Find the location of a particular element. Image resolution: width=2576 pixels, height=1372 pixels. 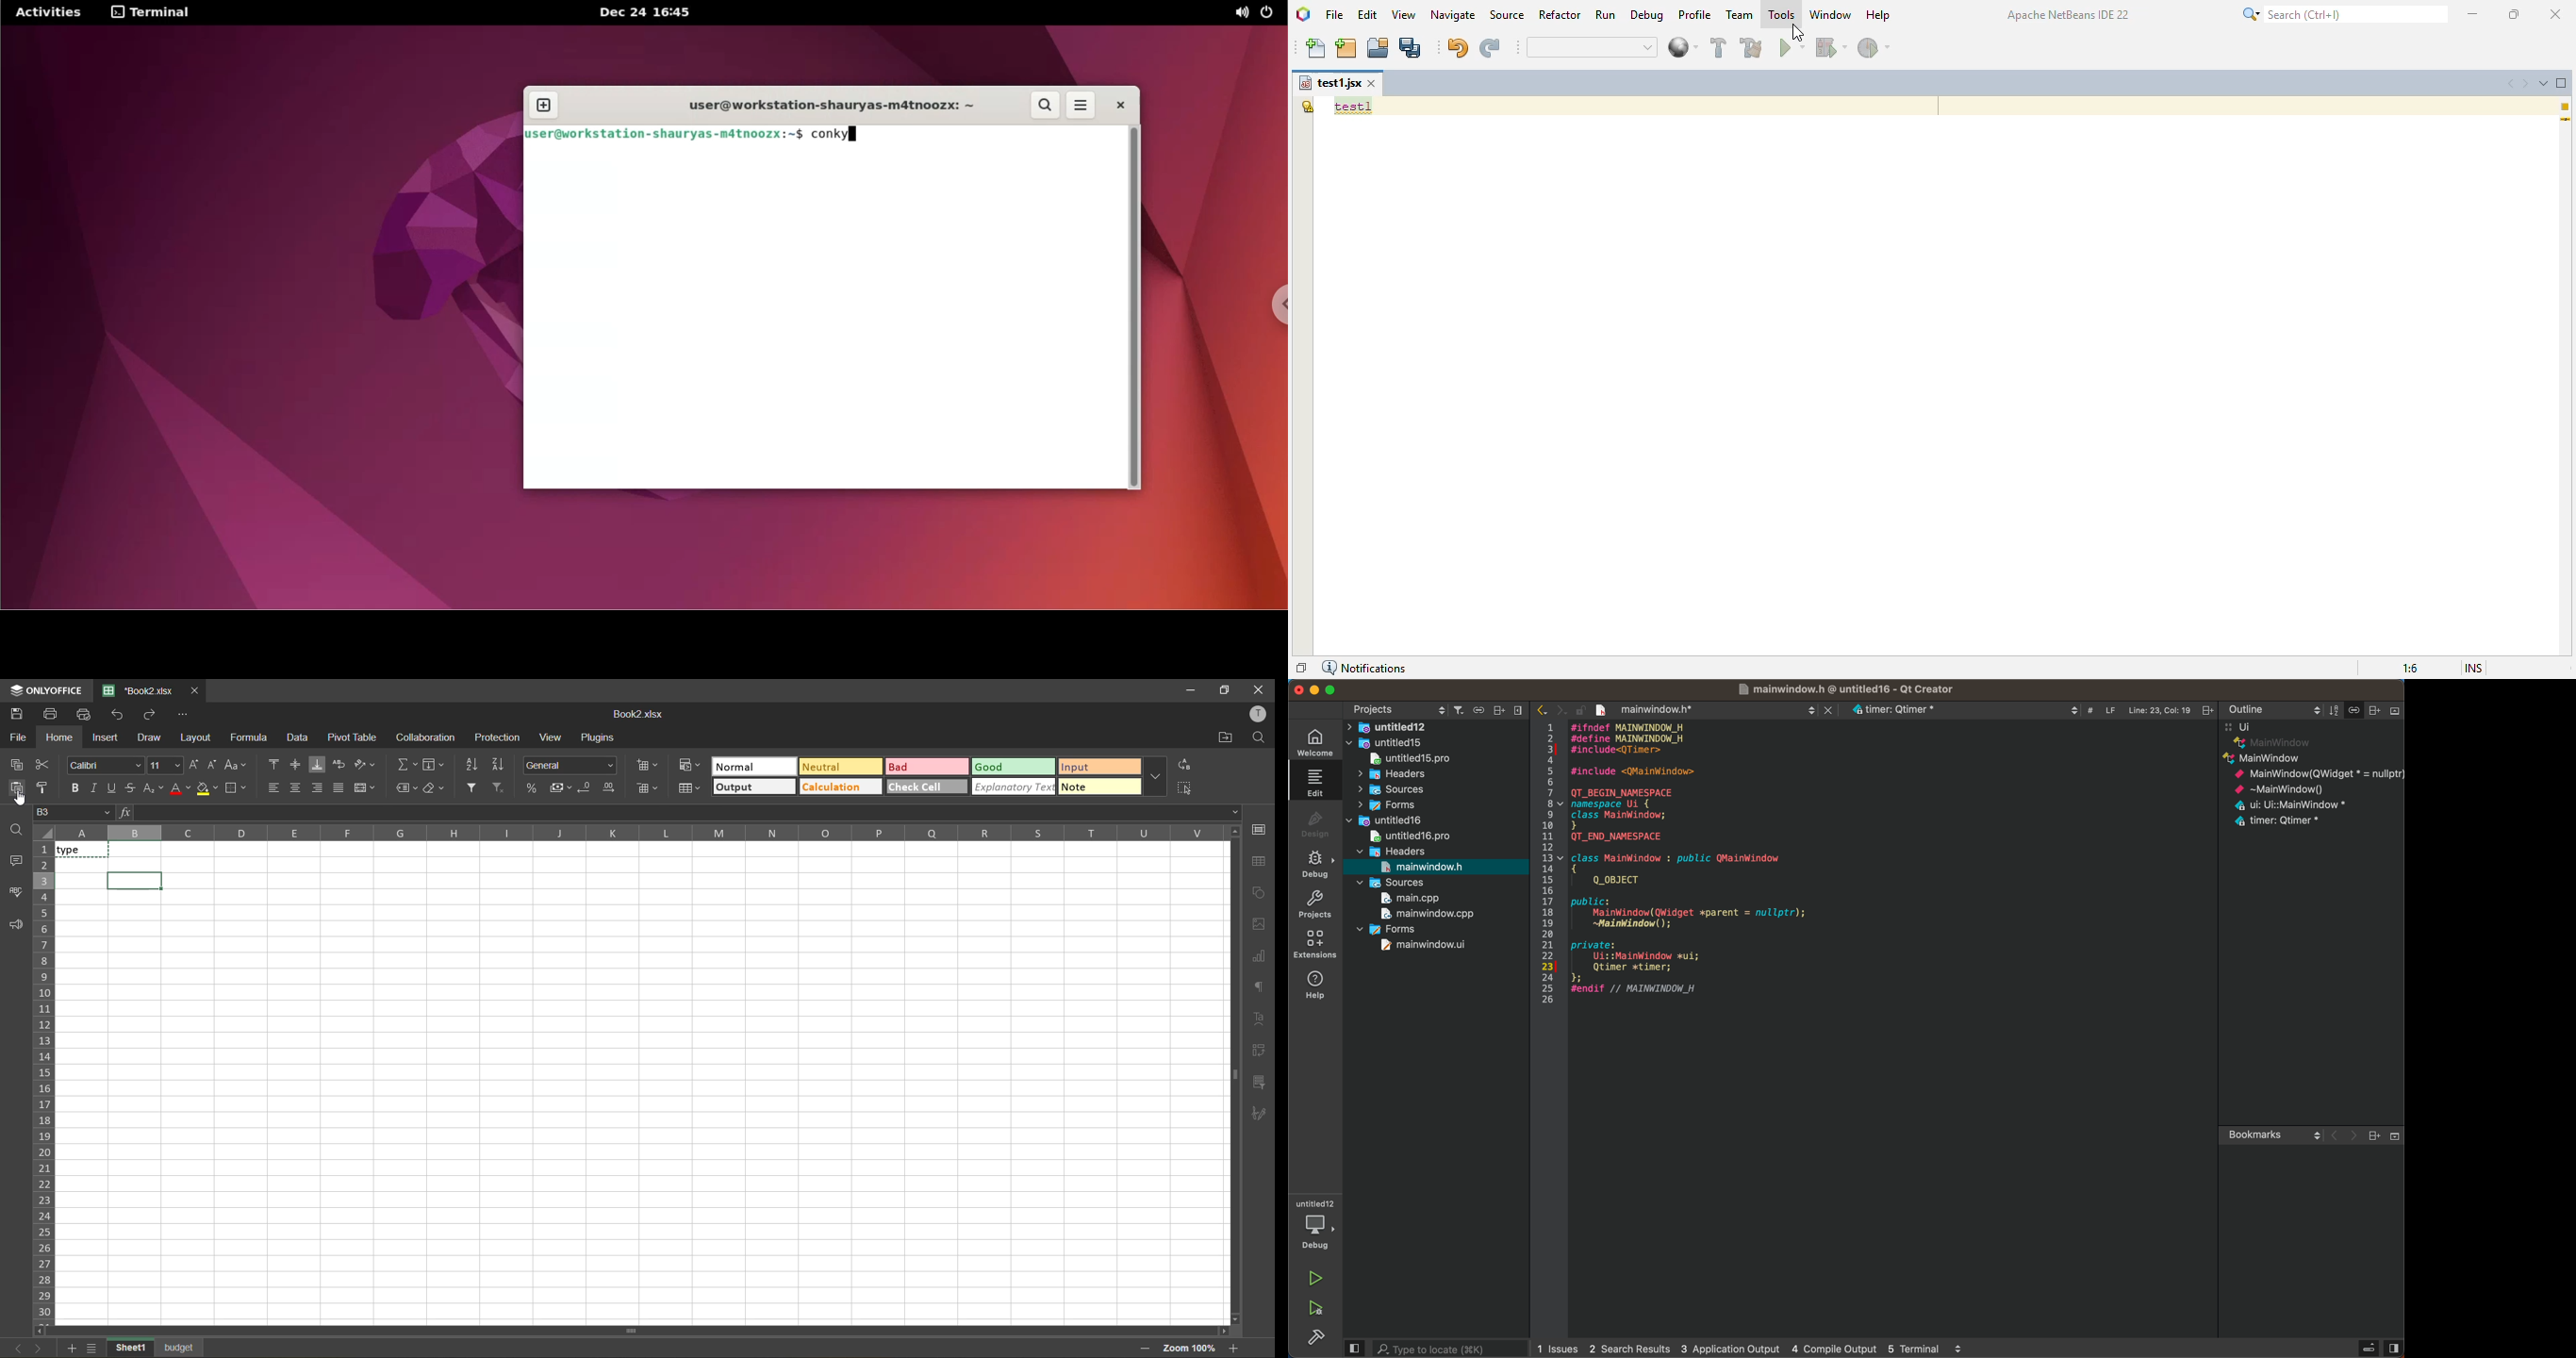

file is located at coordinates (1334, 14).